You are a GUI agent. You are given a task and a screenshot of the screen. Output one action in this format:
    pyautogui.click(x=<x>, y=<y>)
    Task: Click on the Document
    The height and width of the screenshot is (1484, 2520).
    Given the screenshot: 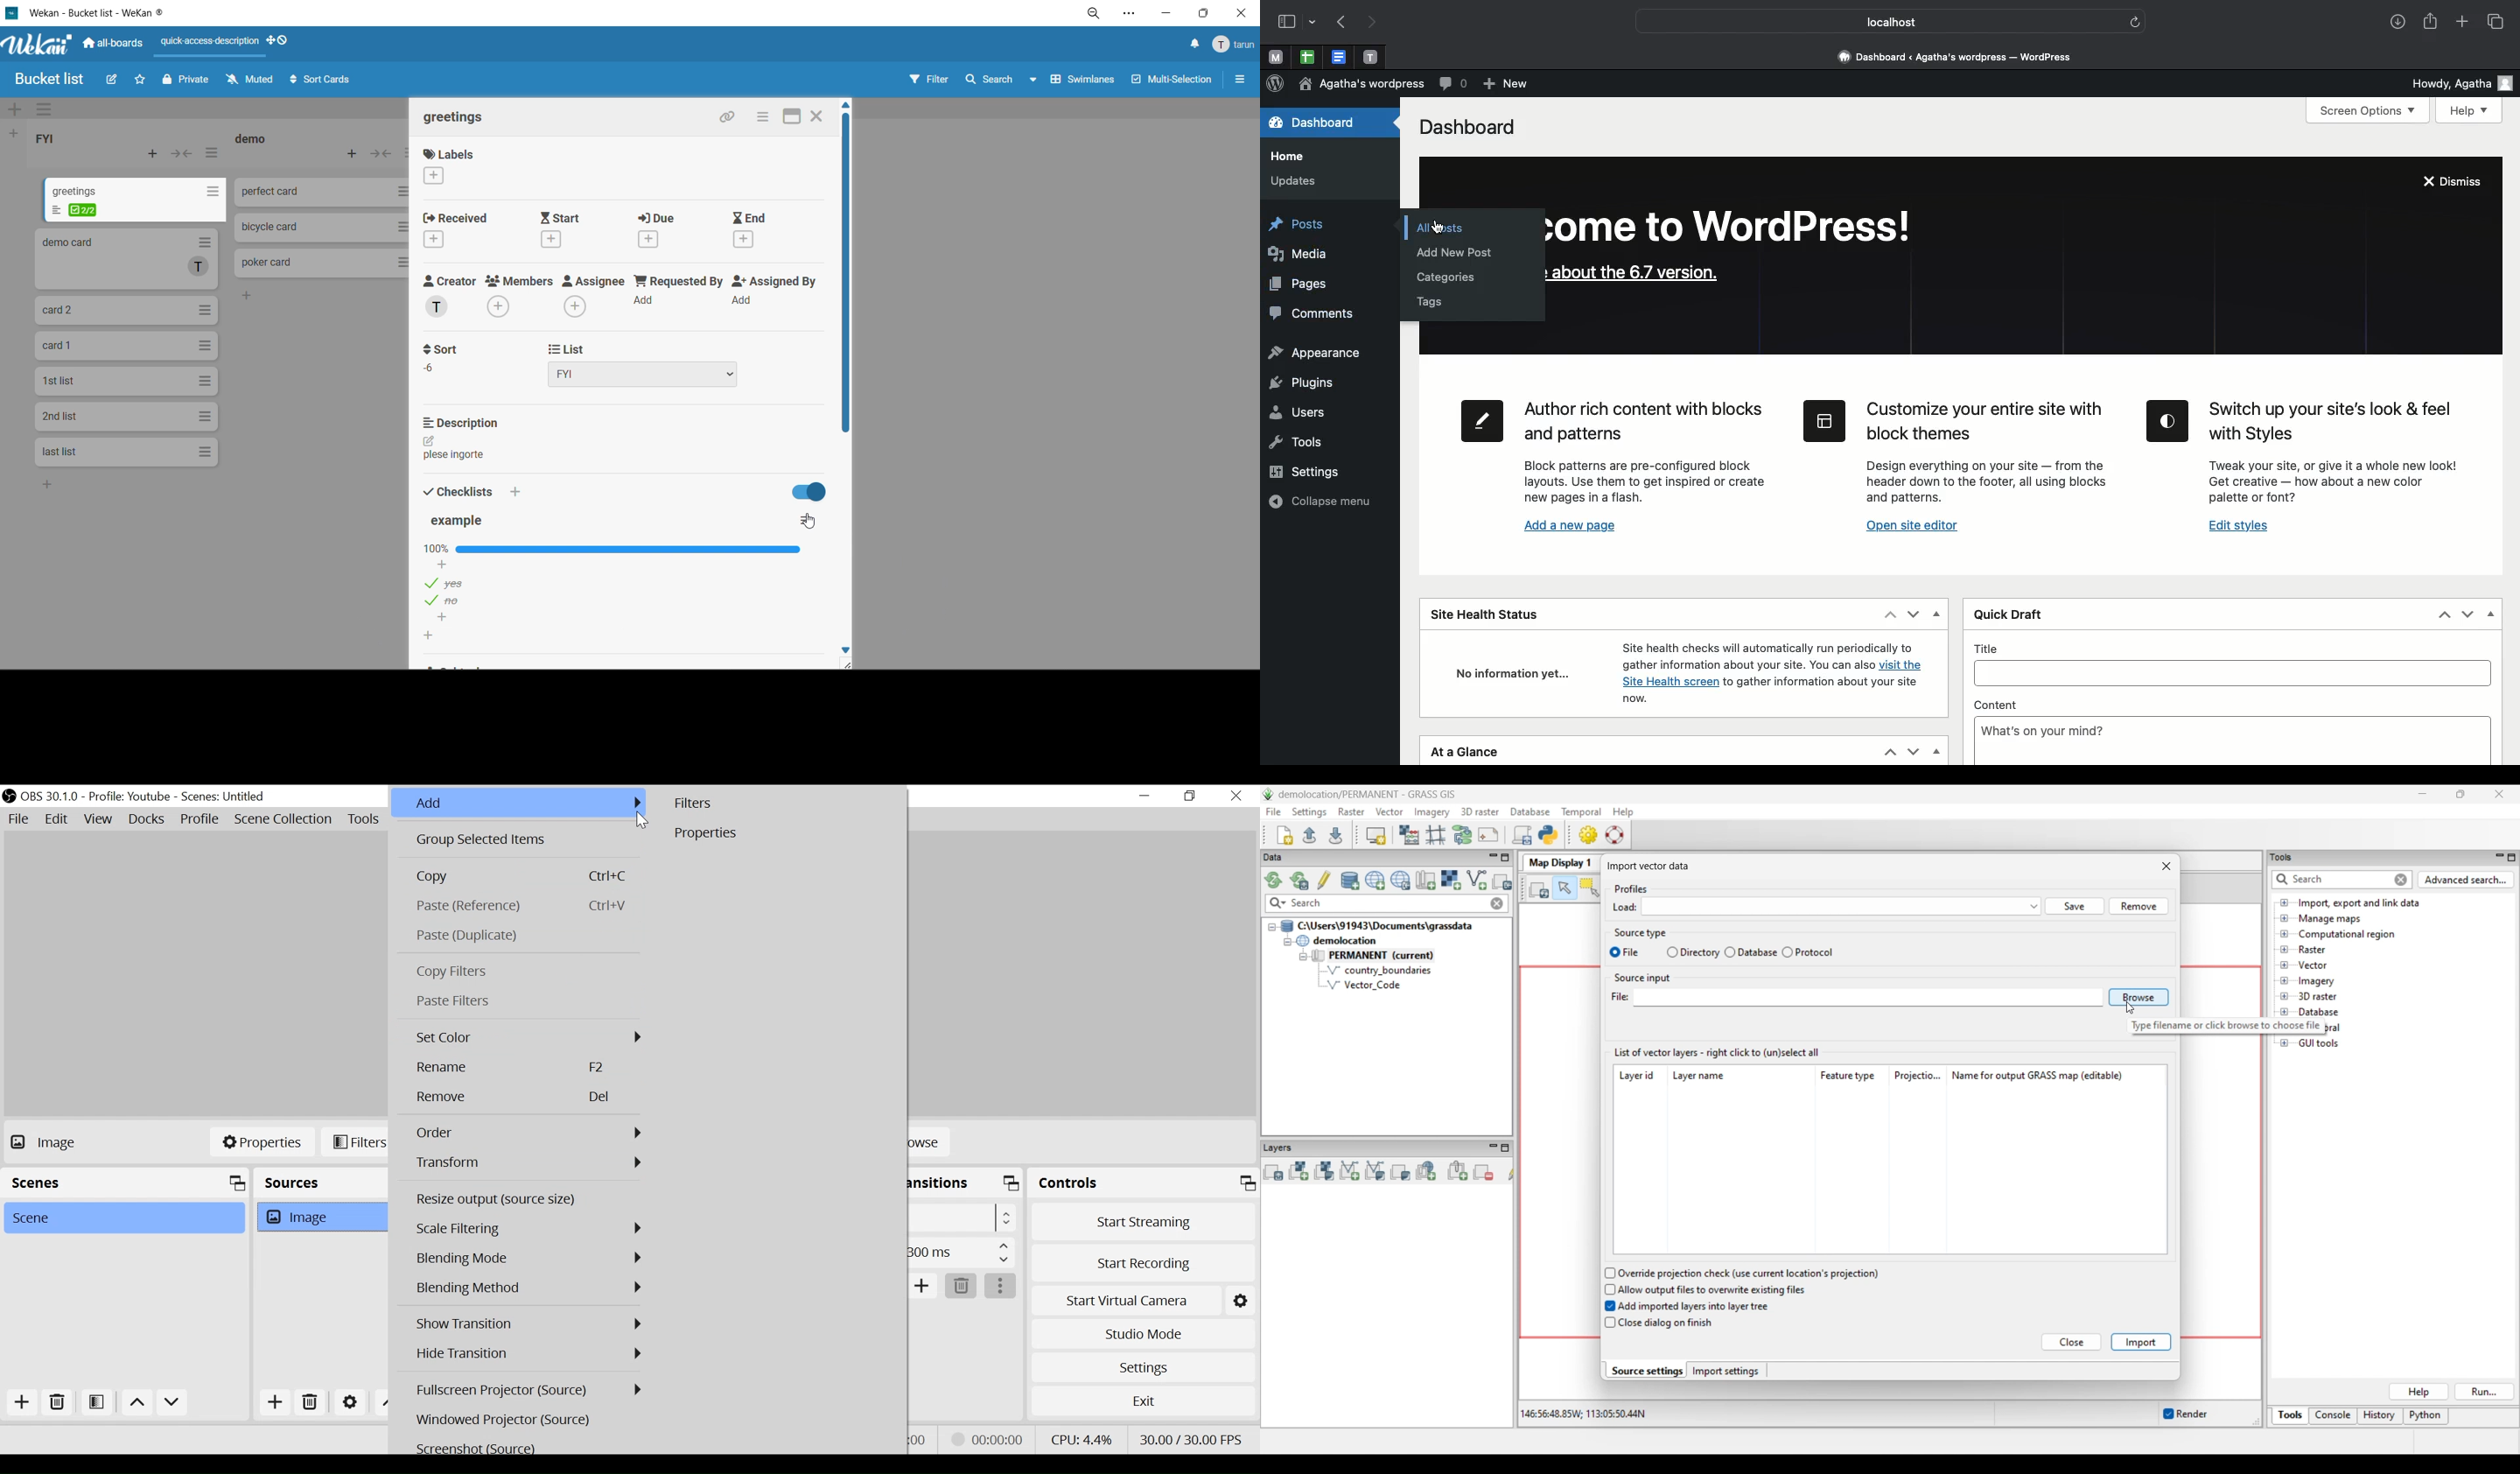 What is the action you would take?
    pyautogui.click(x=1339, y=58)
    